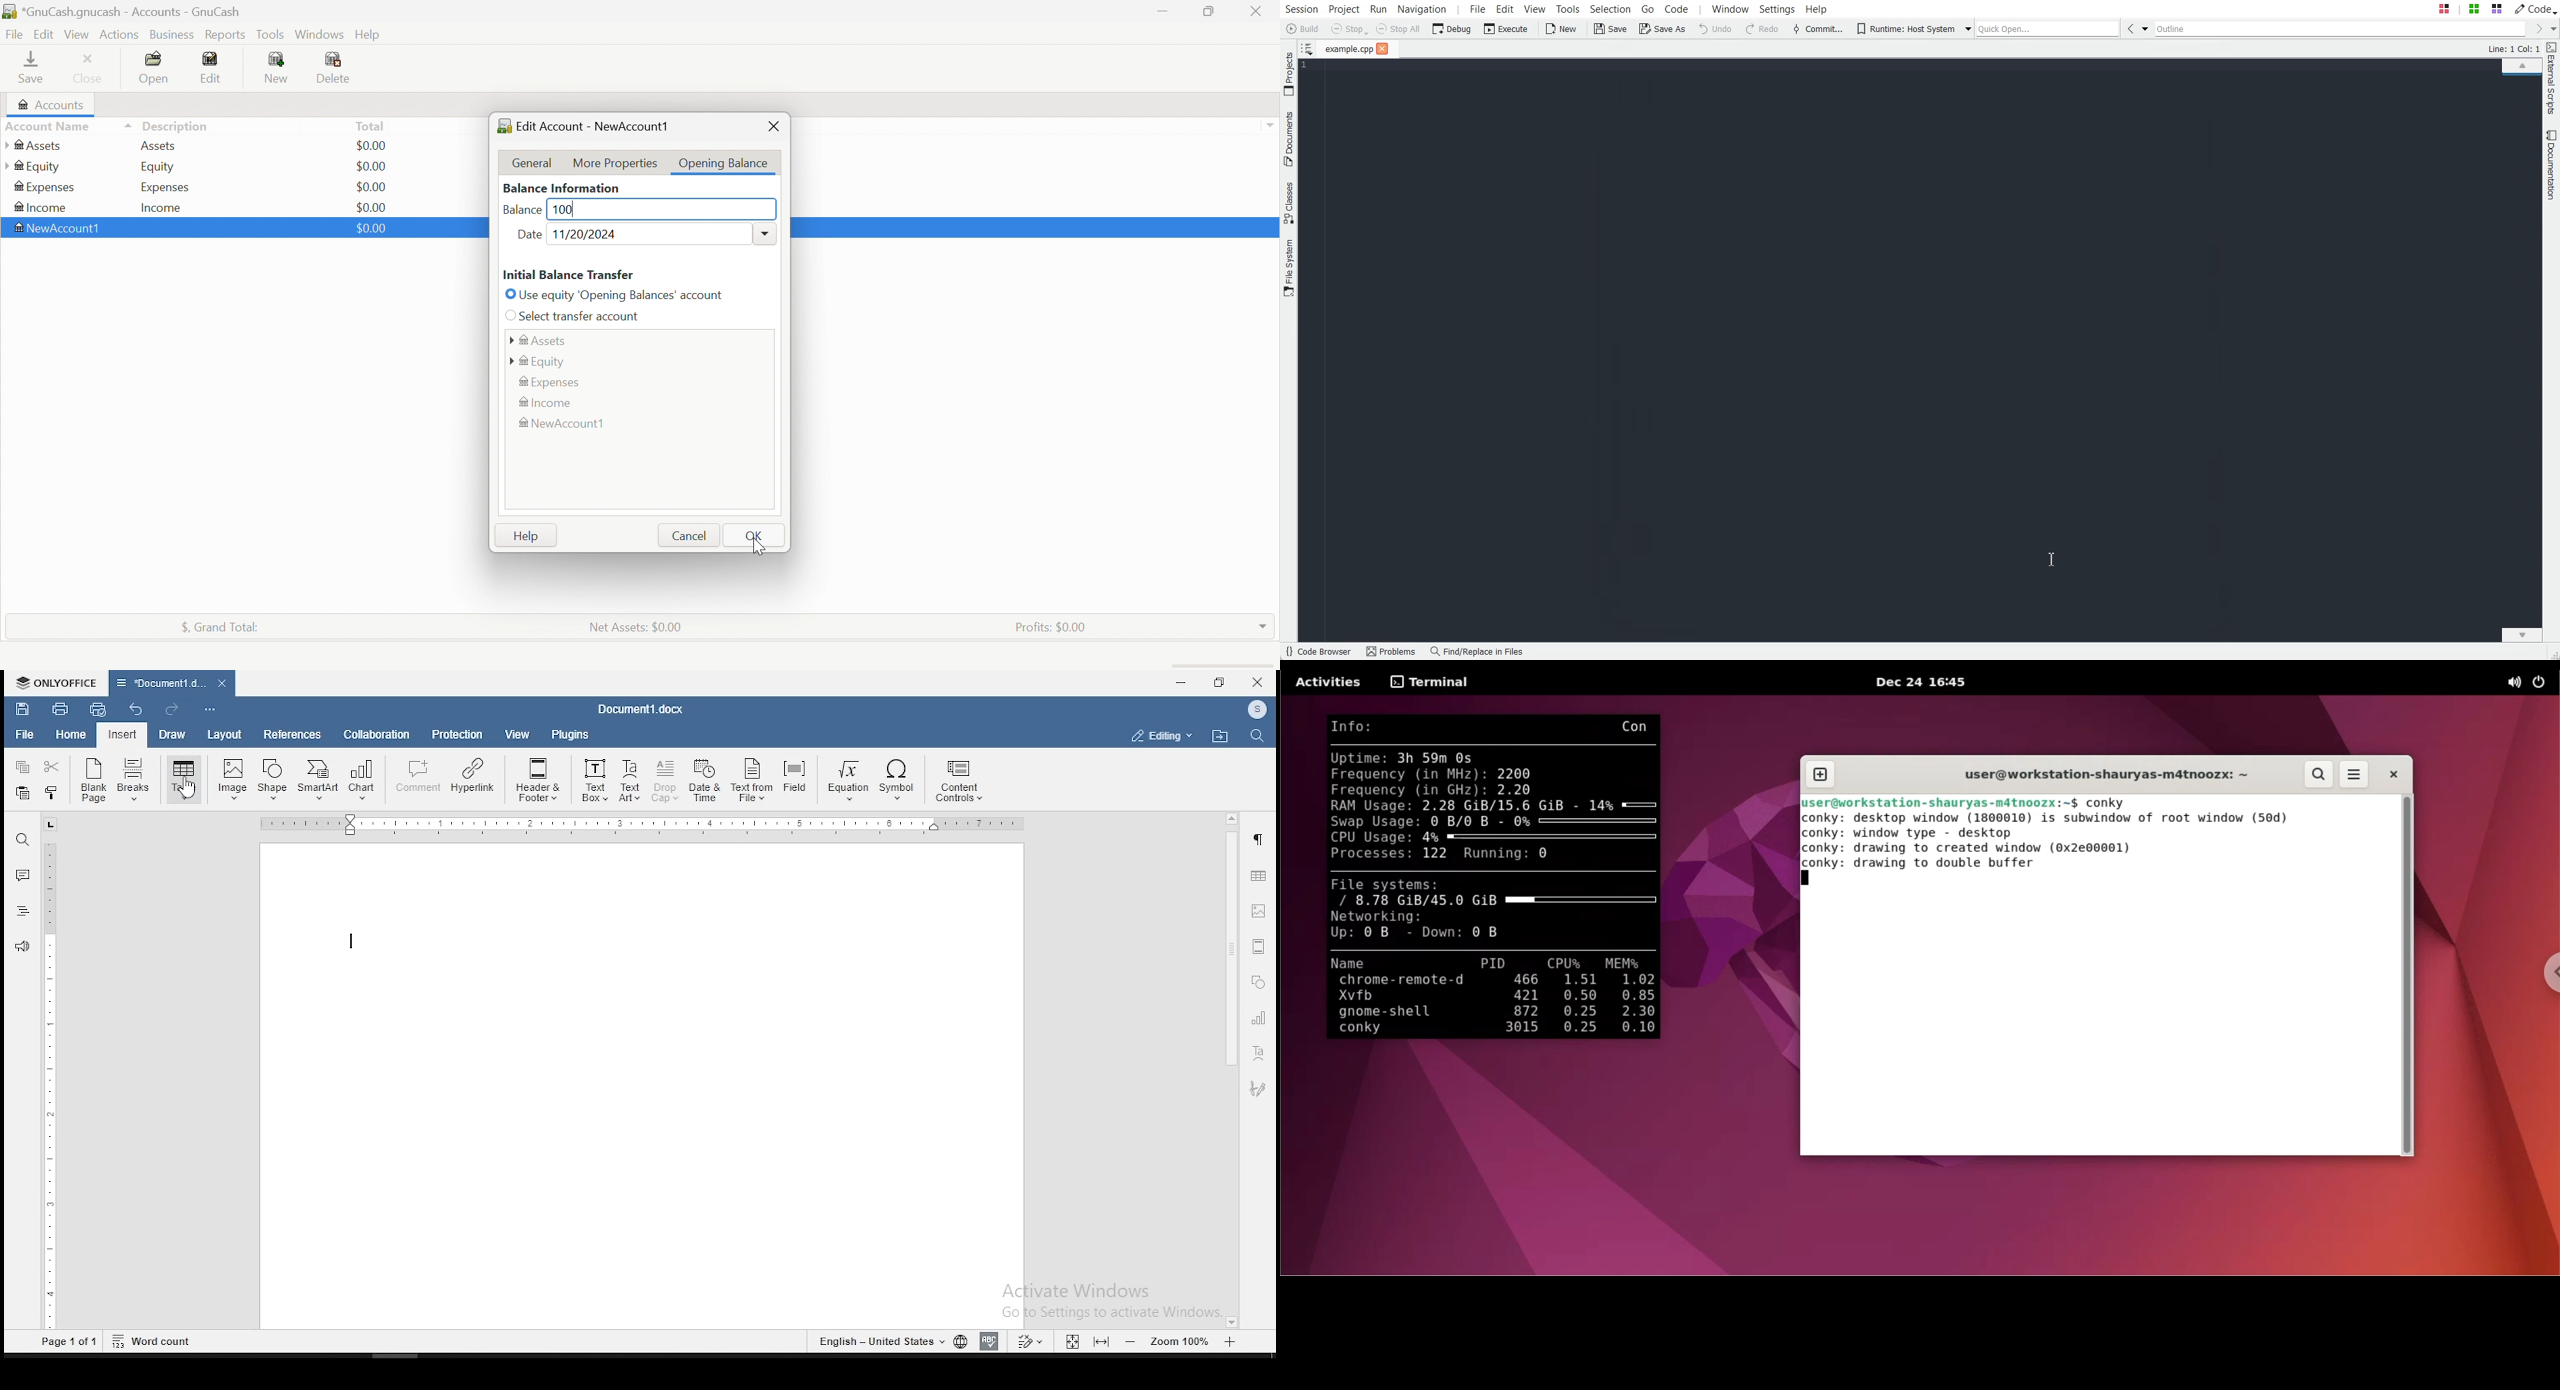 The height and width of the screenshot is (1400, 2576). Describe the element at coordinates (751, 782) in the screenshot. I see `Text From File` at that location.